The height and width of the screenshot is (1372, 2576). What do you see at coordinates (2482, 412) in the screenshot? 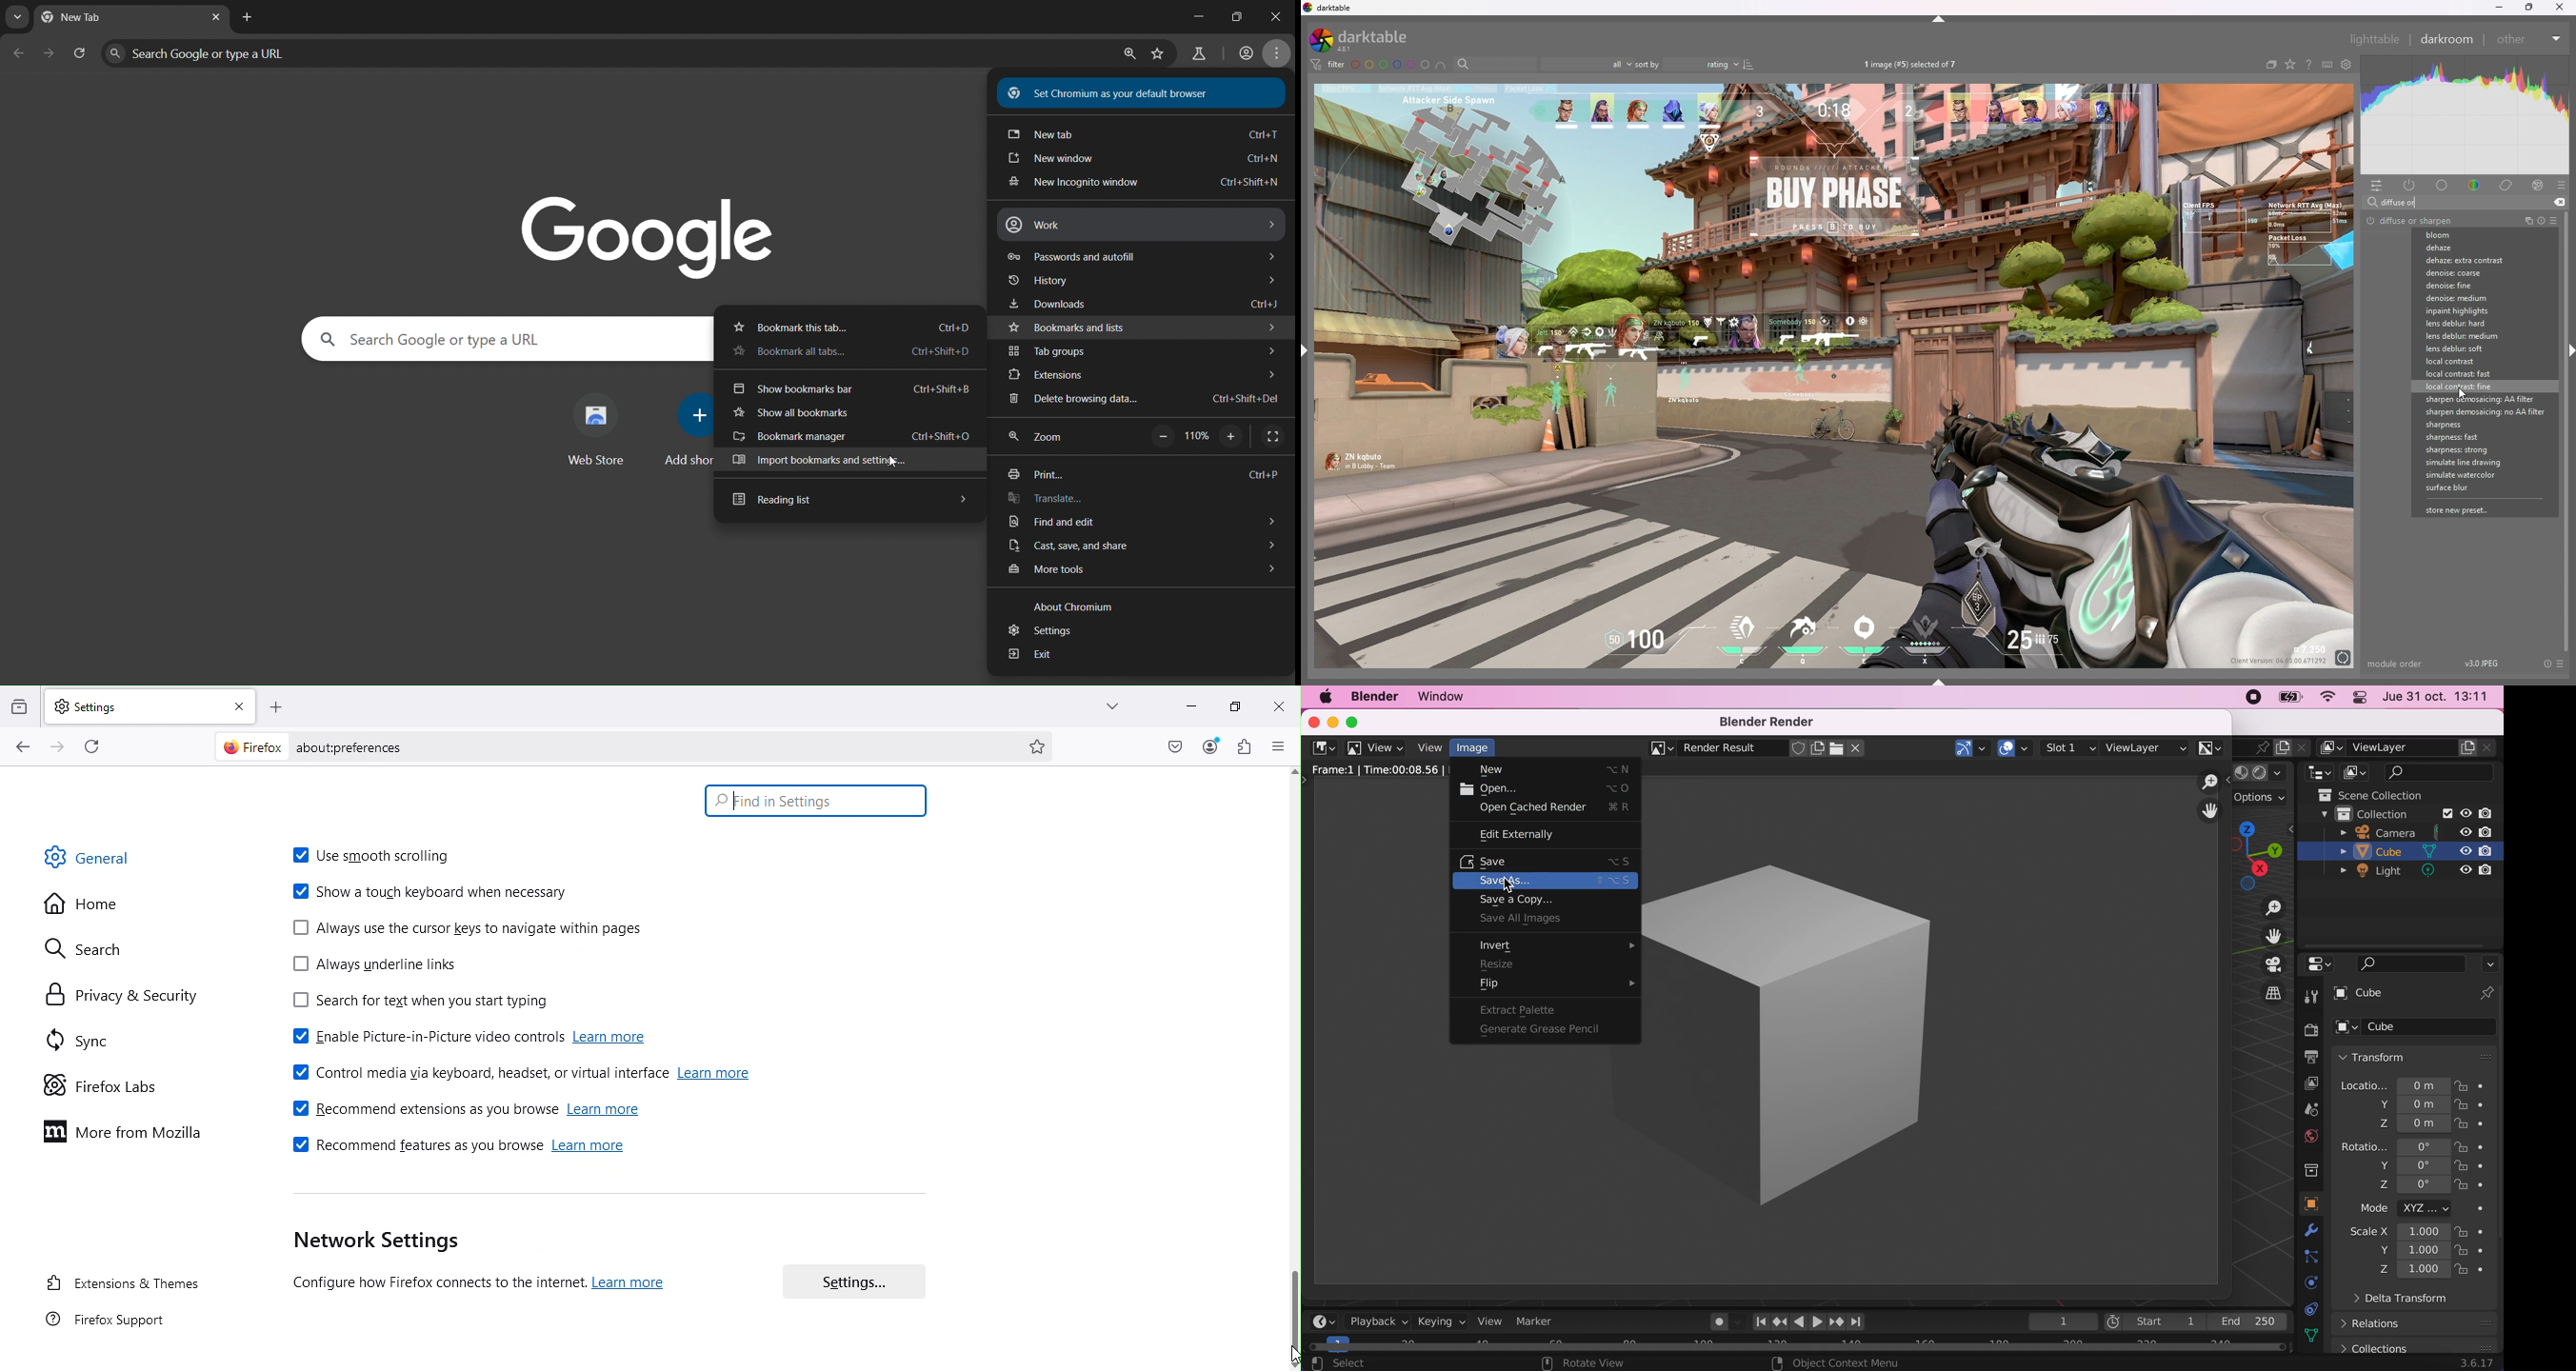
I see `sharpen democaising no AA filter` at bounding box center [2482, 412].